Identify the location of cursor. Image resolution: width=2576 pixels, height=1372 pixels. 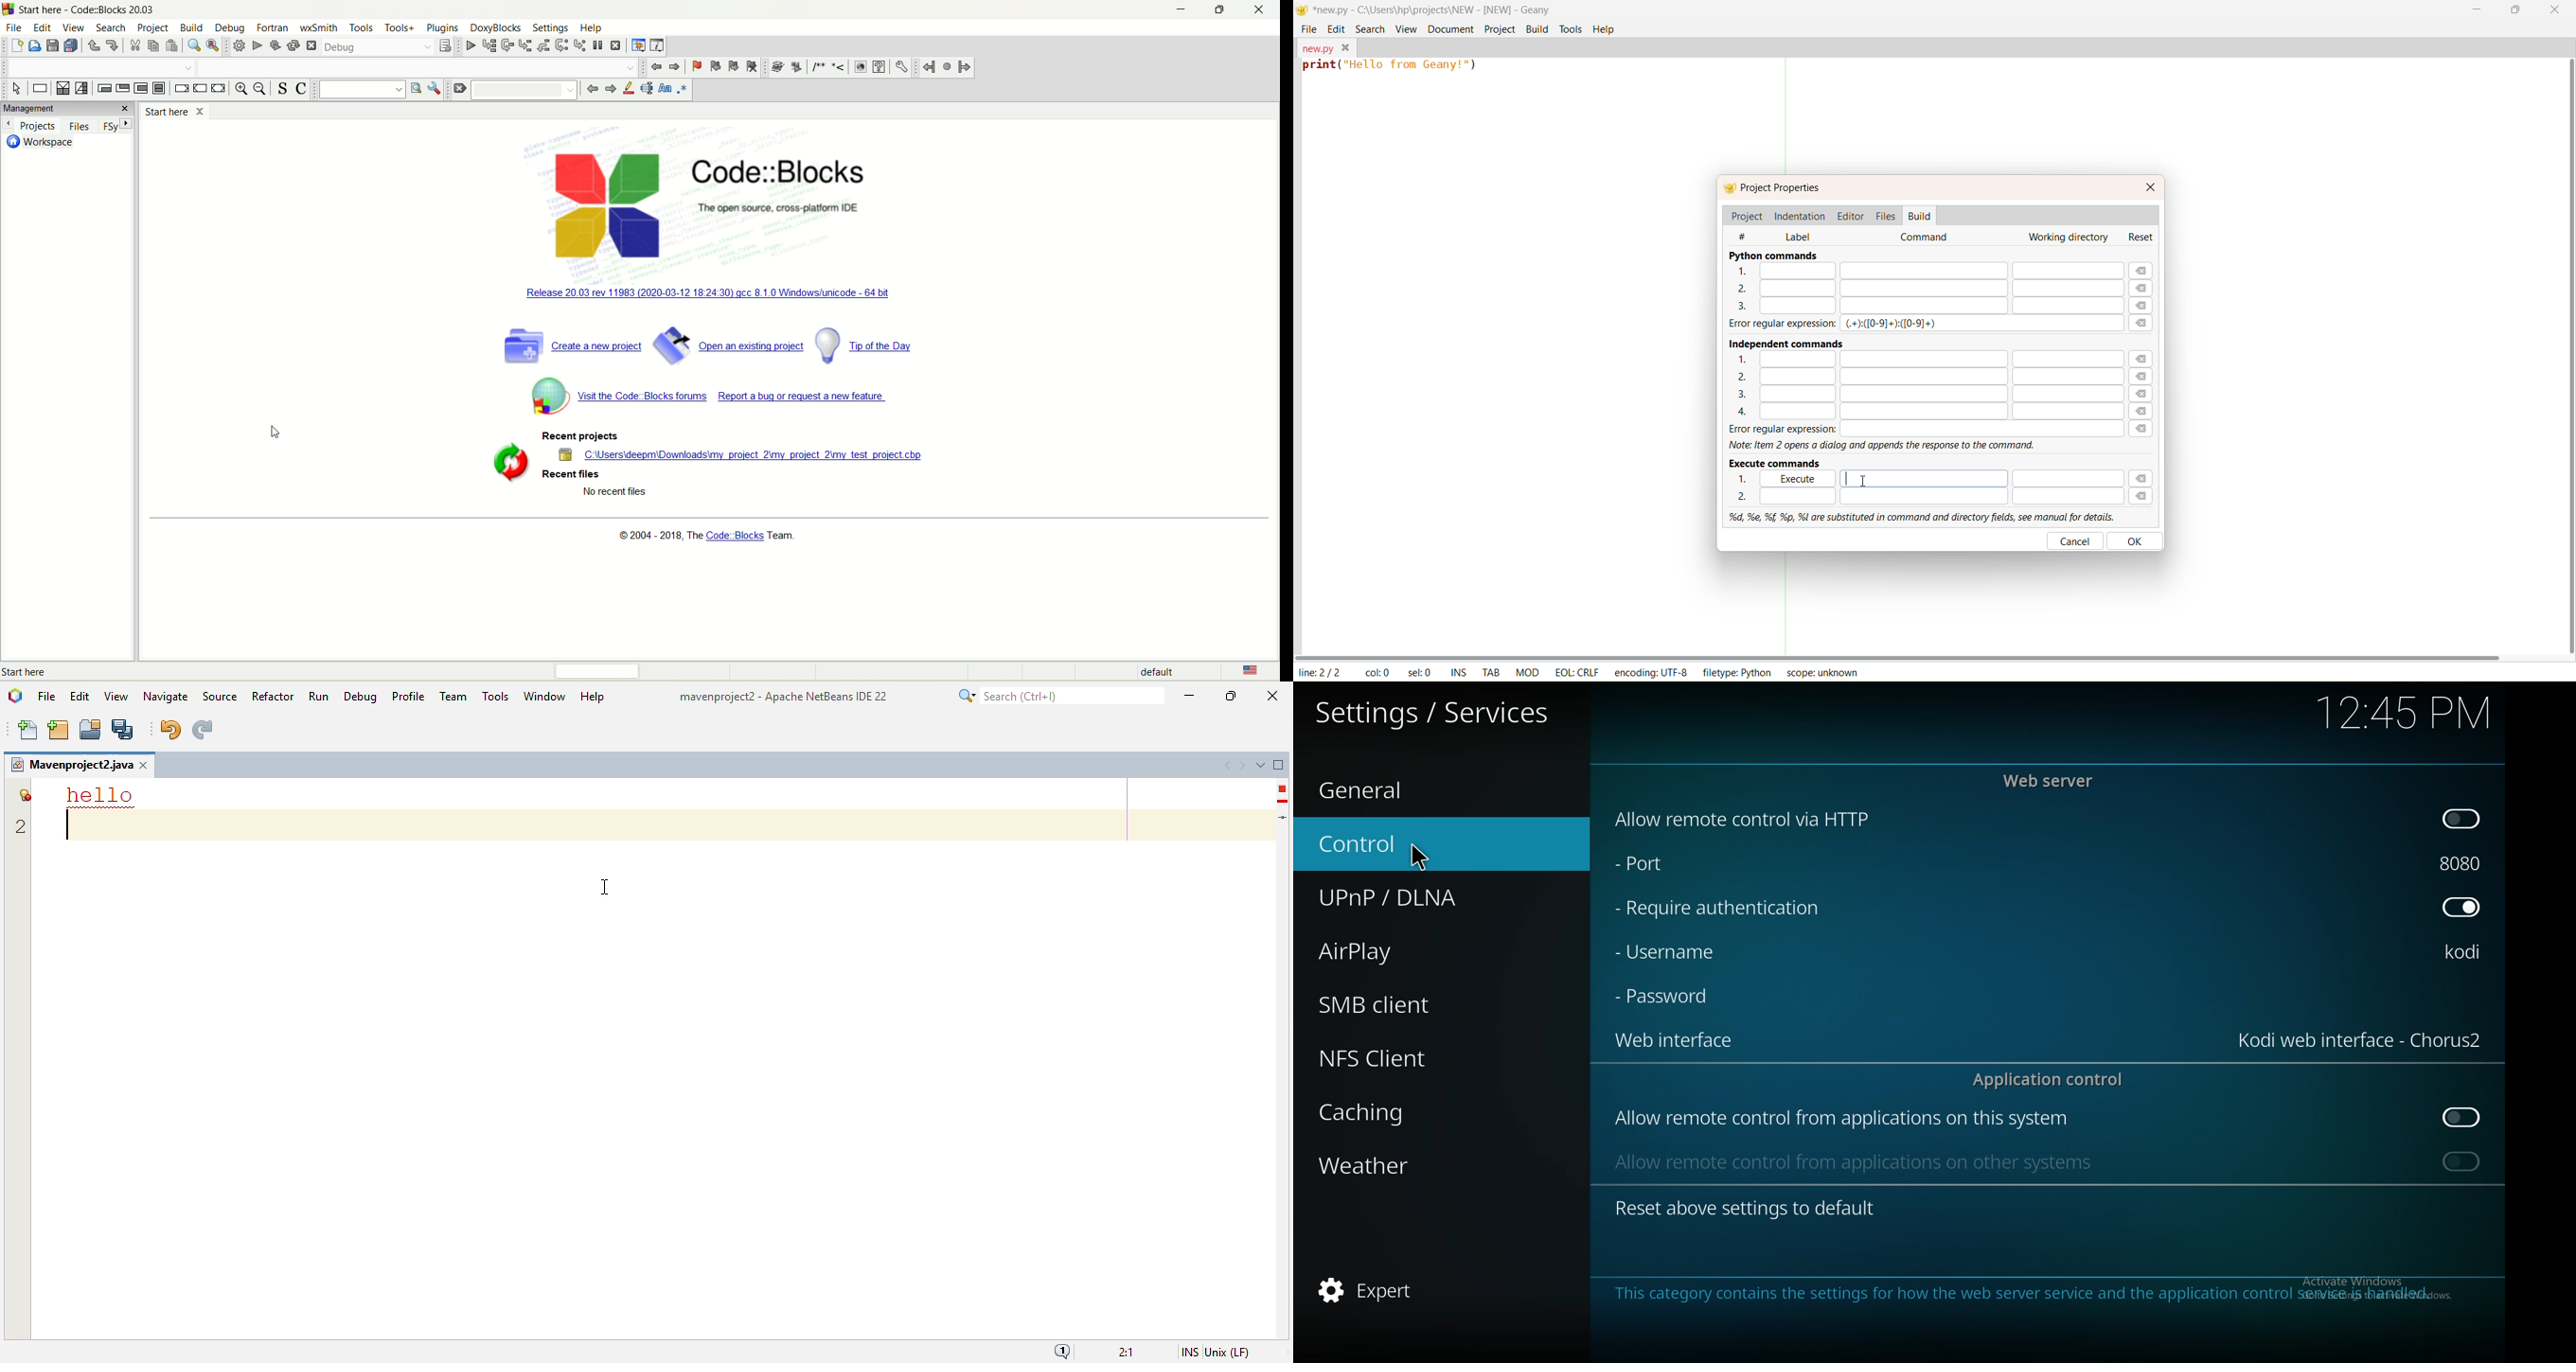
(605, 888).